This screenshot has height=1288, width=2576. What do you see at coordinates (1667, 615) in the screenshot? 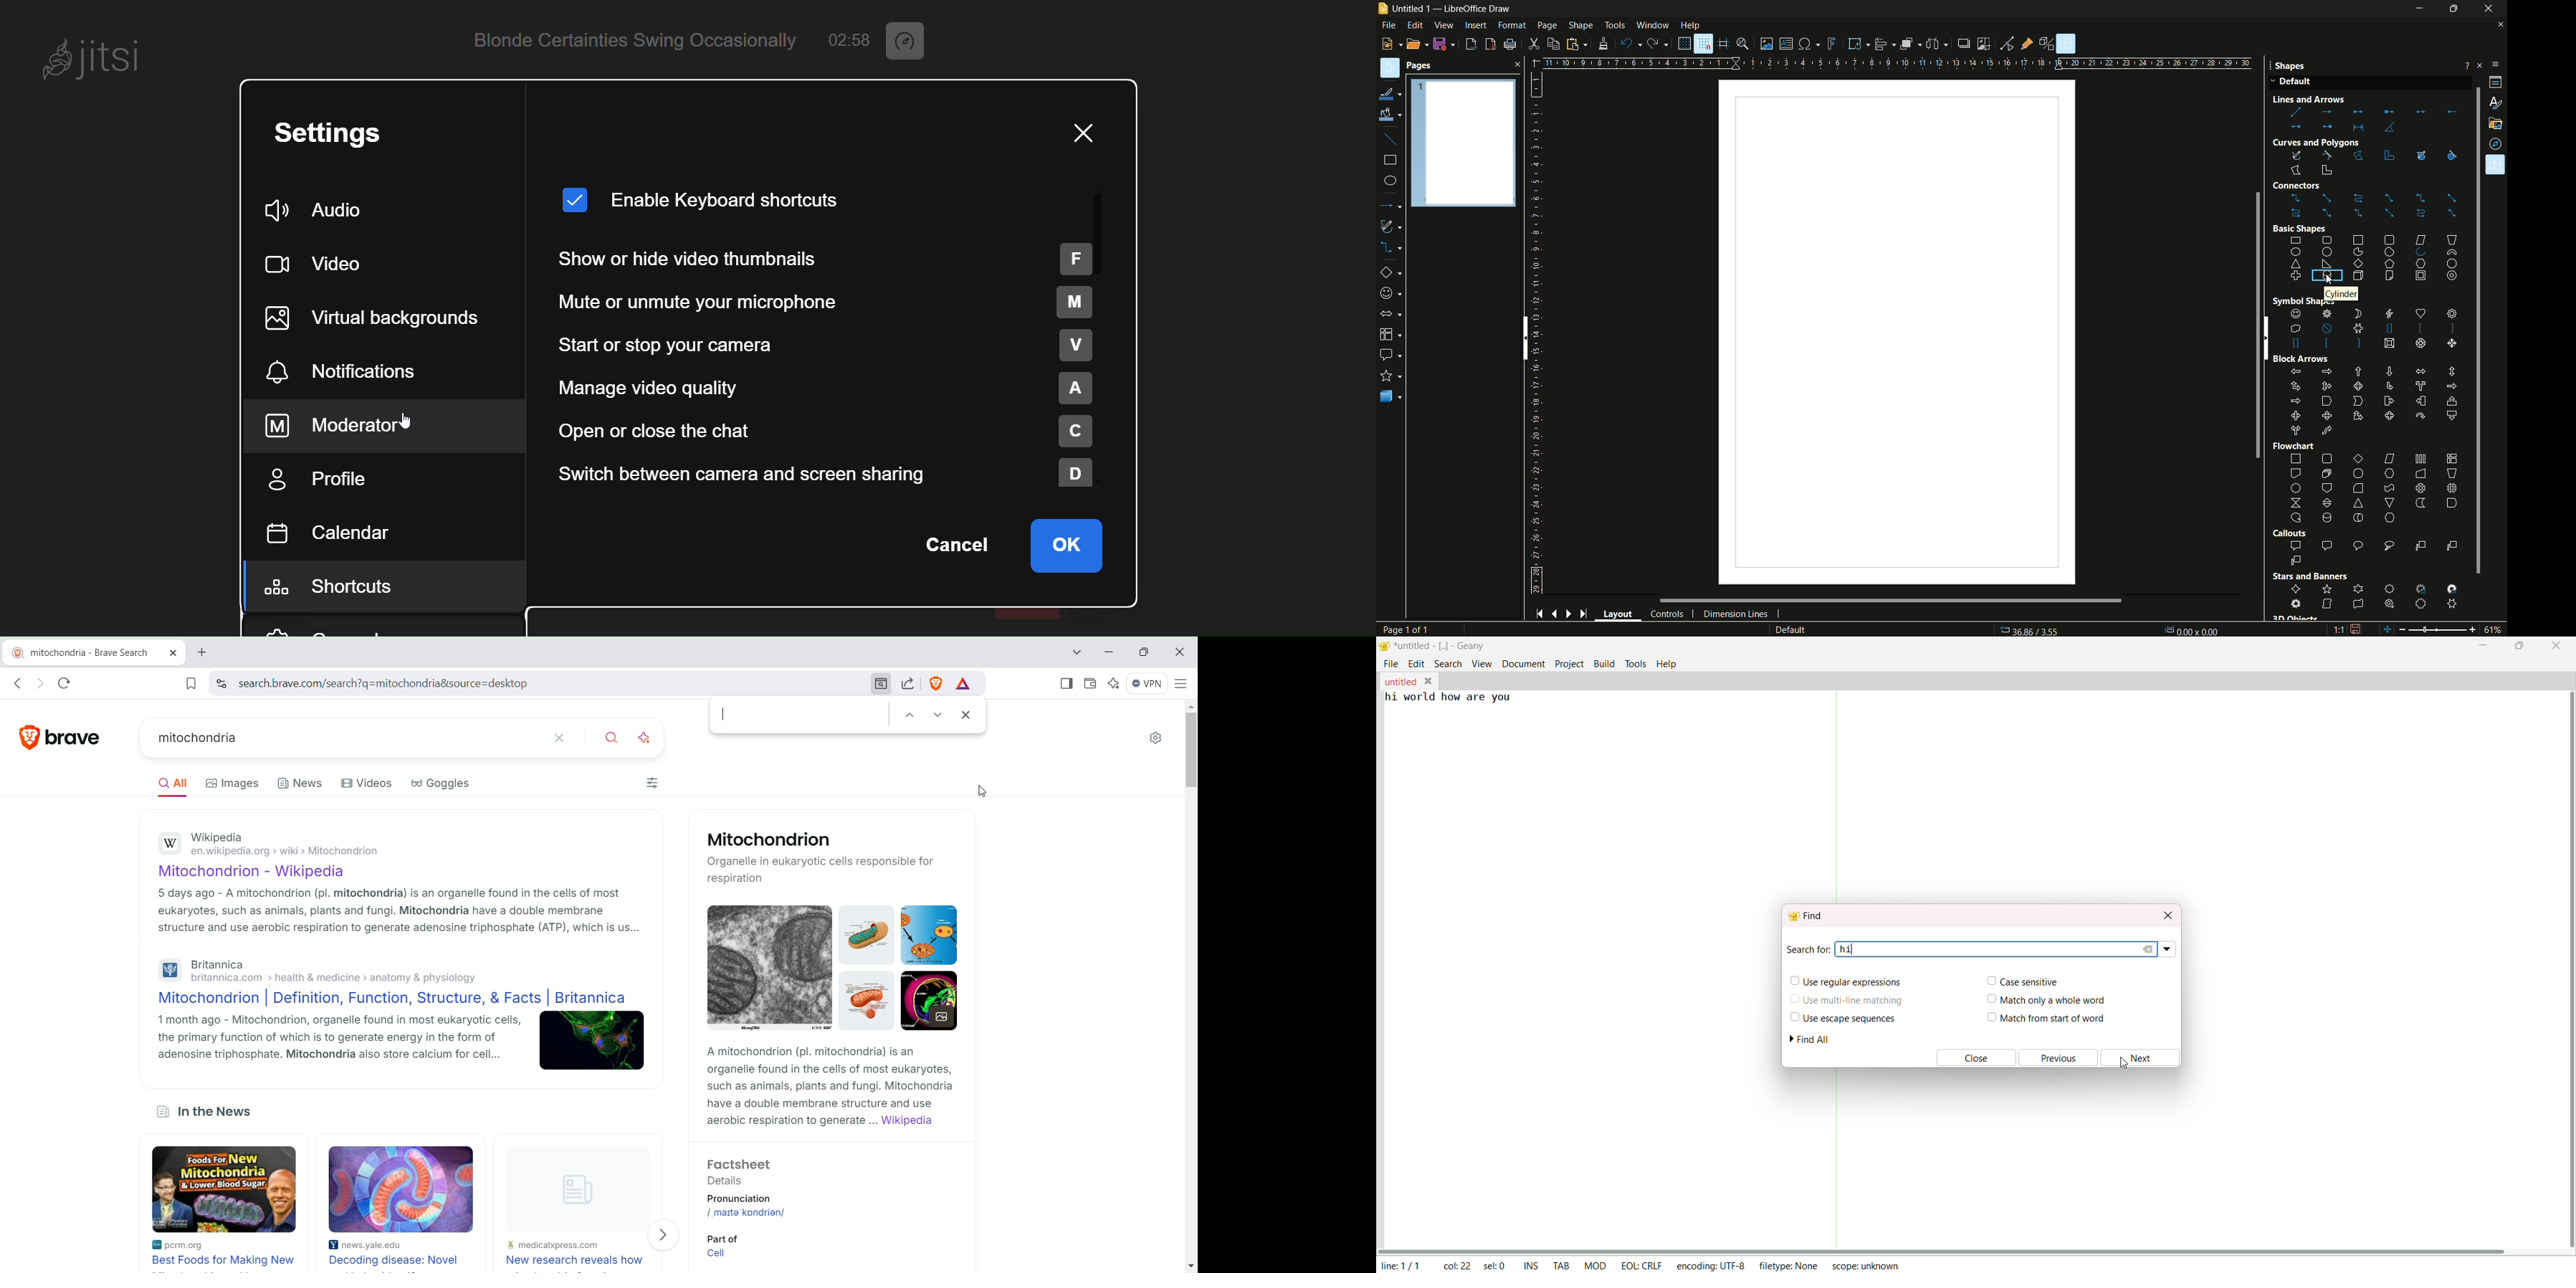
I see `controls` at bounding box center [1667, 615].